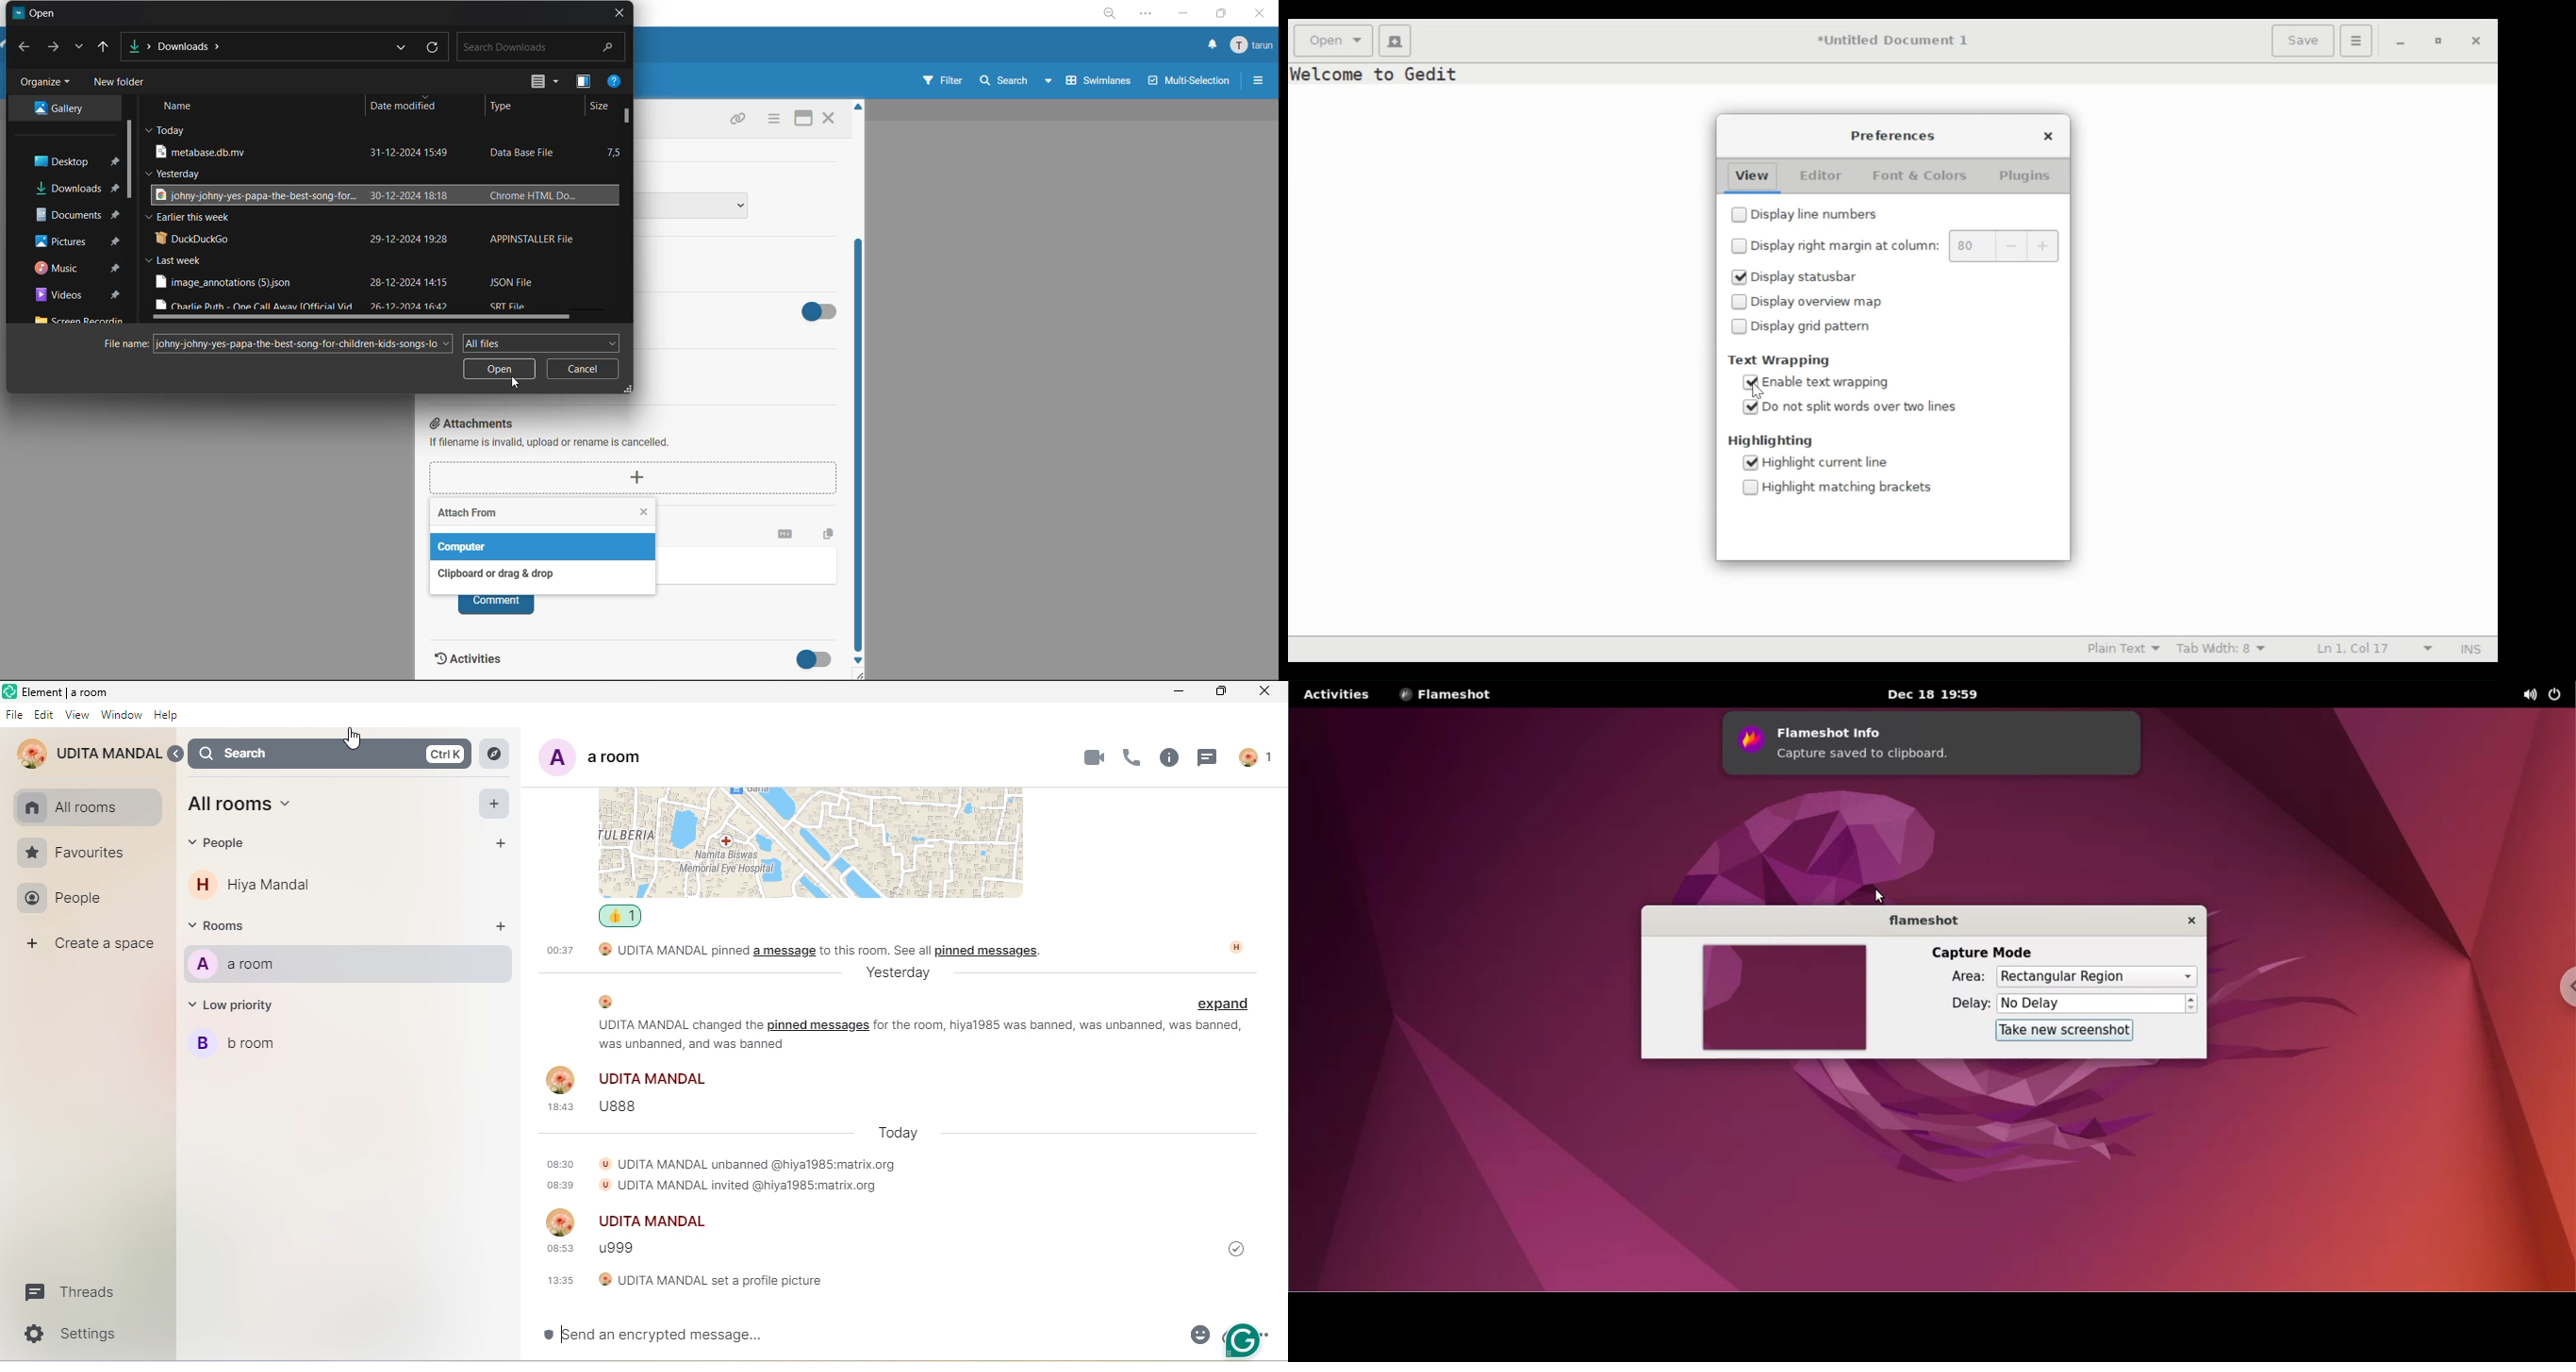  Describe the element at coordinates (508, 107) in the screenshot. I see `type` at that location.